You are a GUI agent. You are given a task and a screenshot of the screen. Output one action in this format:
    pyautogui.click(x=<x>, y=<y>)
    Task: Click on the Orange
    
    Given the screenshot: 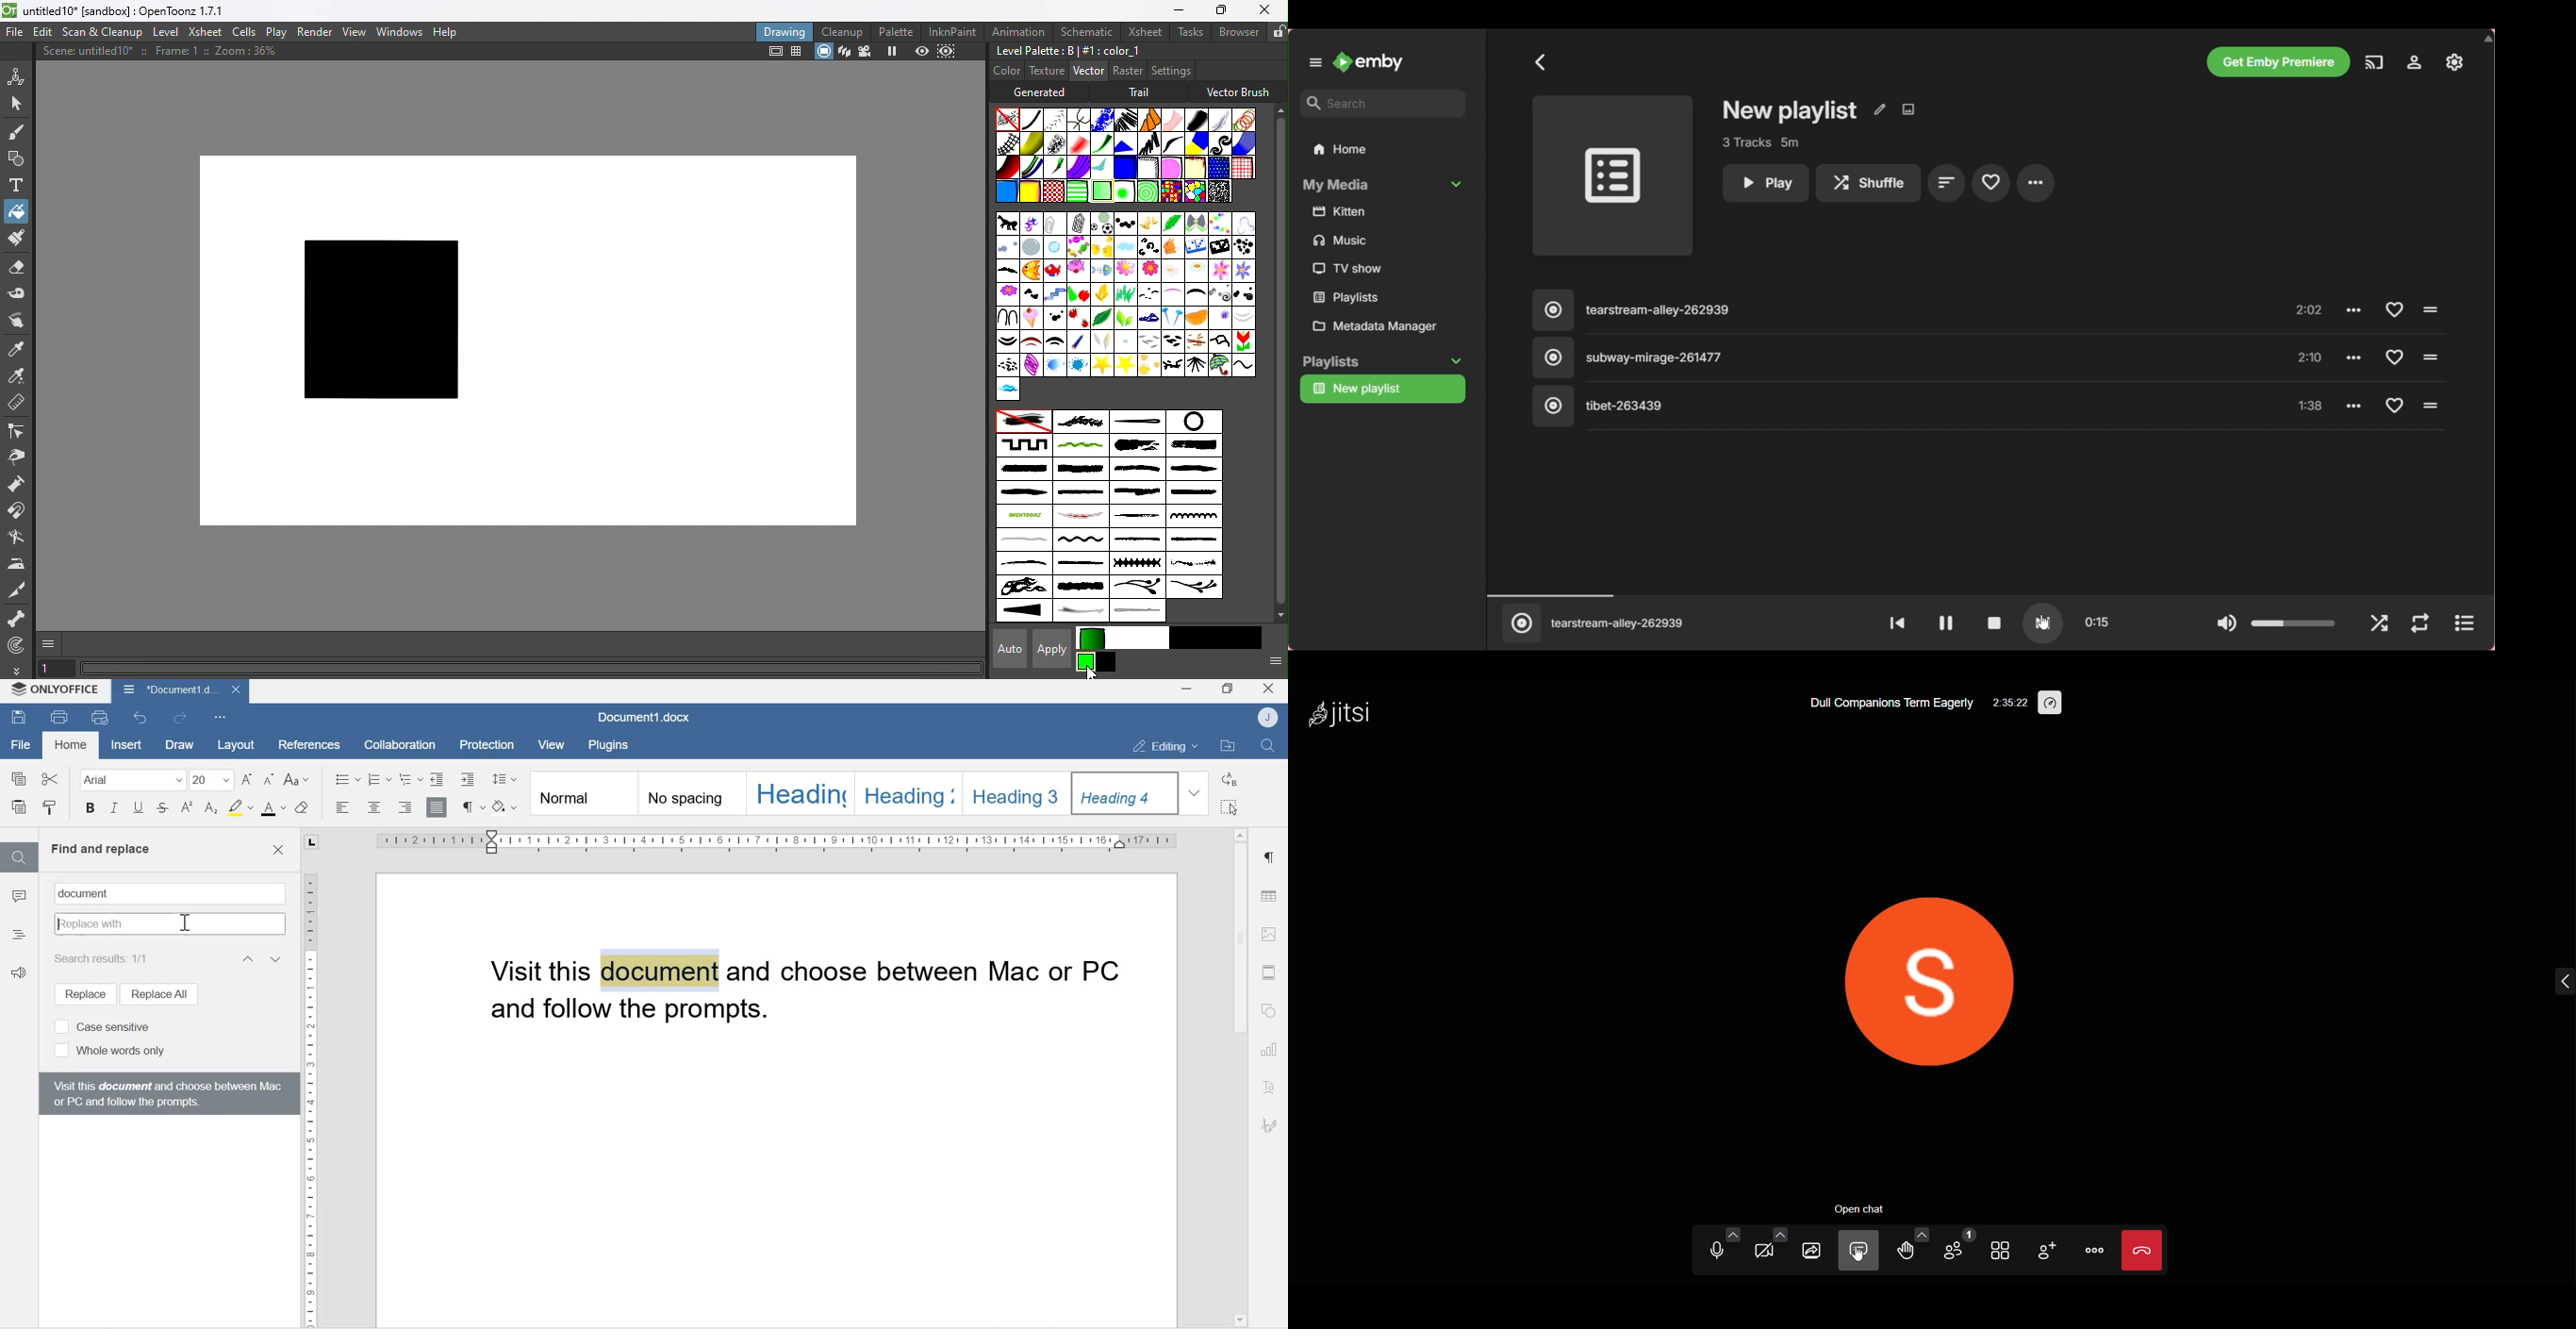 What is the action you would take?
    pyautogui.click(x=1199, y=318)
    